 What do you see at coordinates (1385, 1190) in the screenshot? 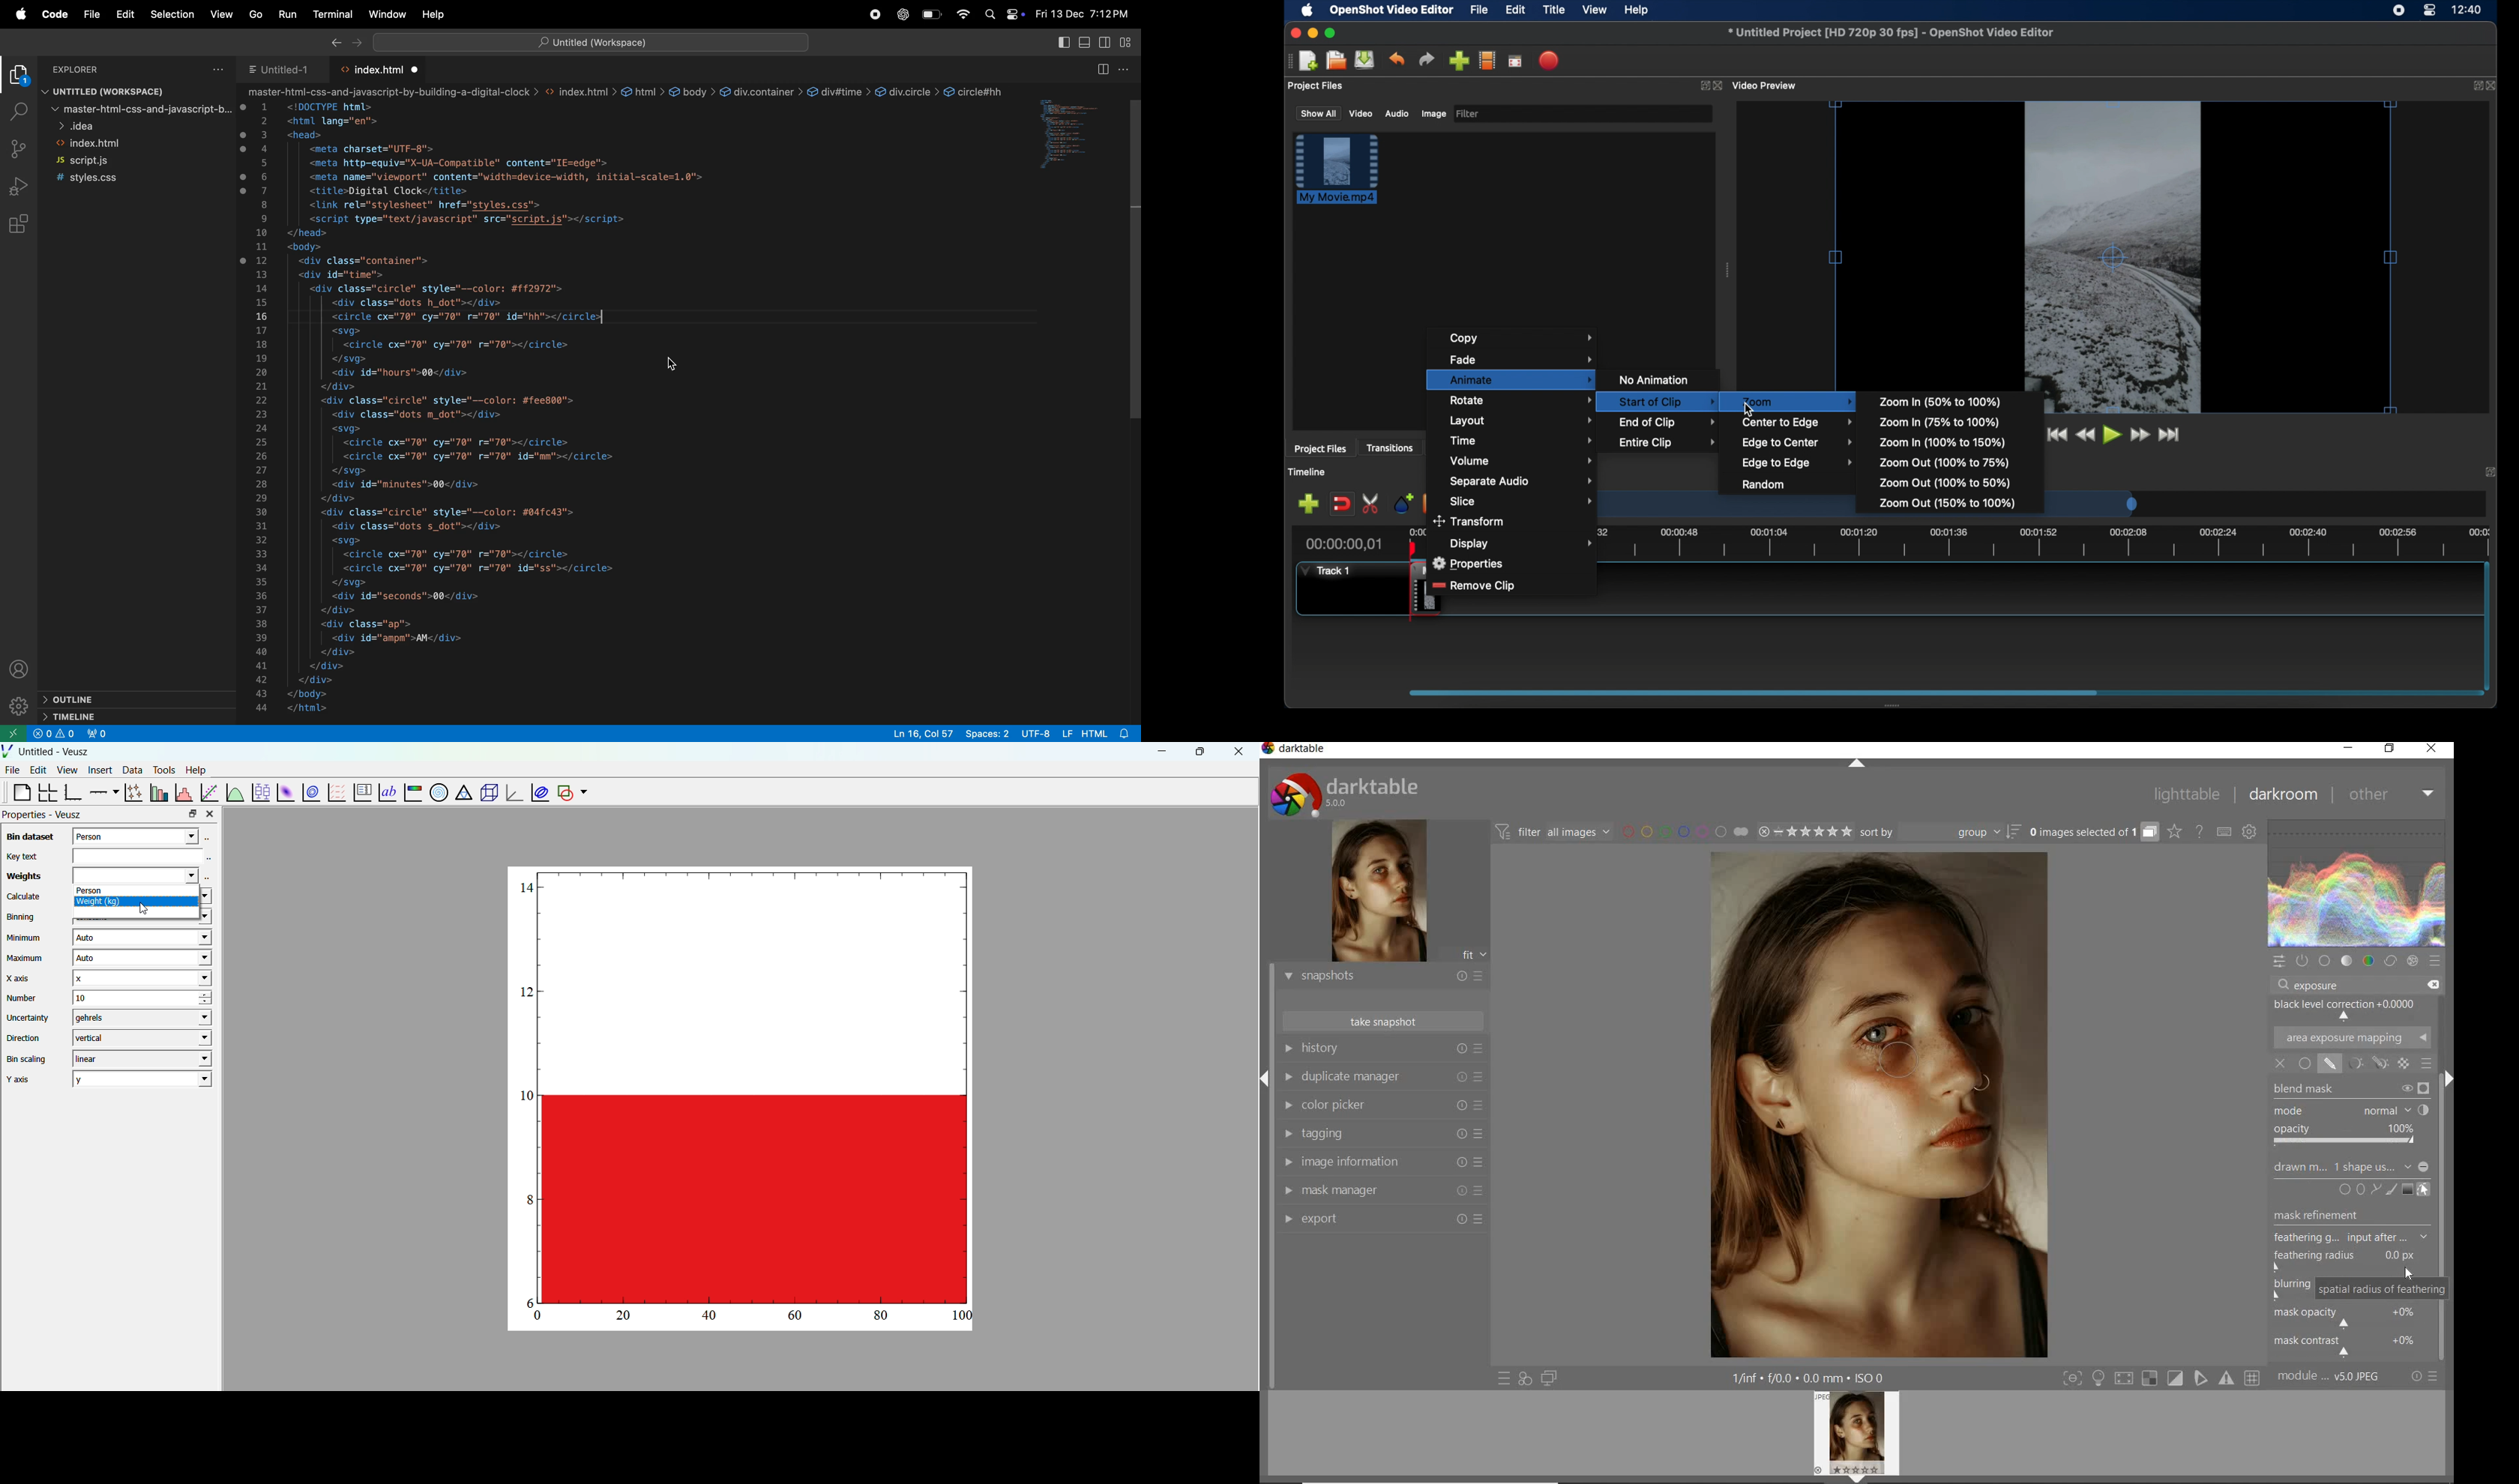
I see `mask manager` at bounding box center [1385, 1190].